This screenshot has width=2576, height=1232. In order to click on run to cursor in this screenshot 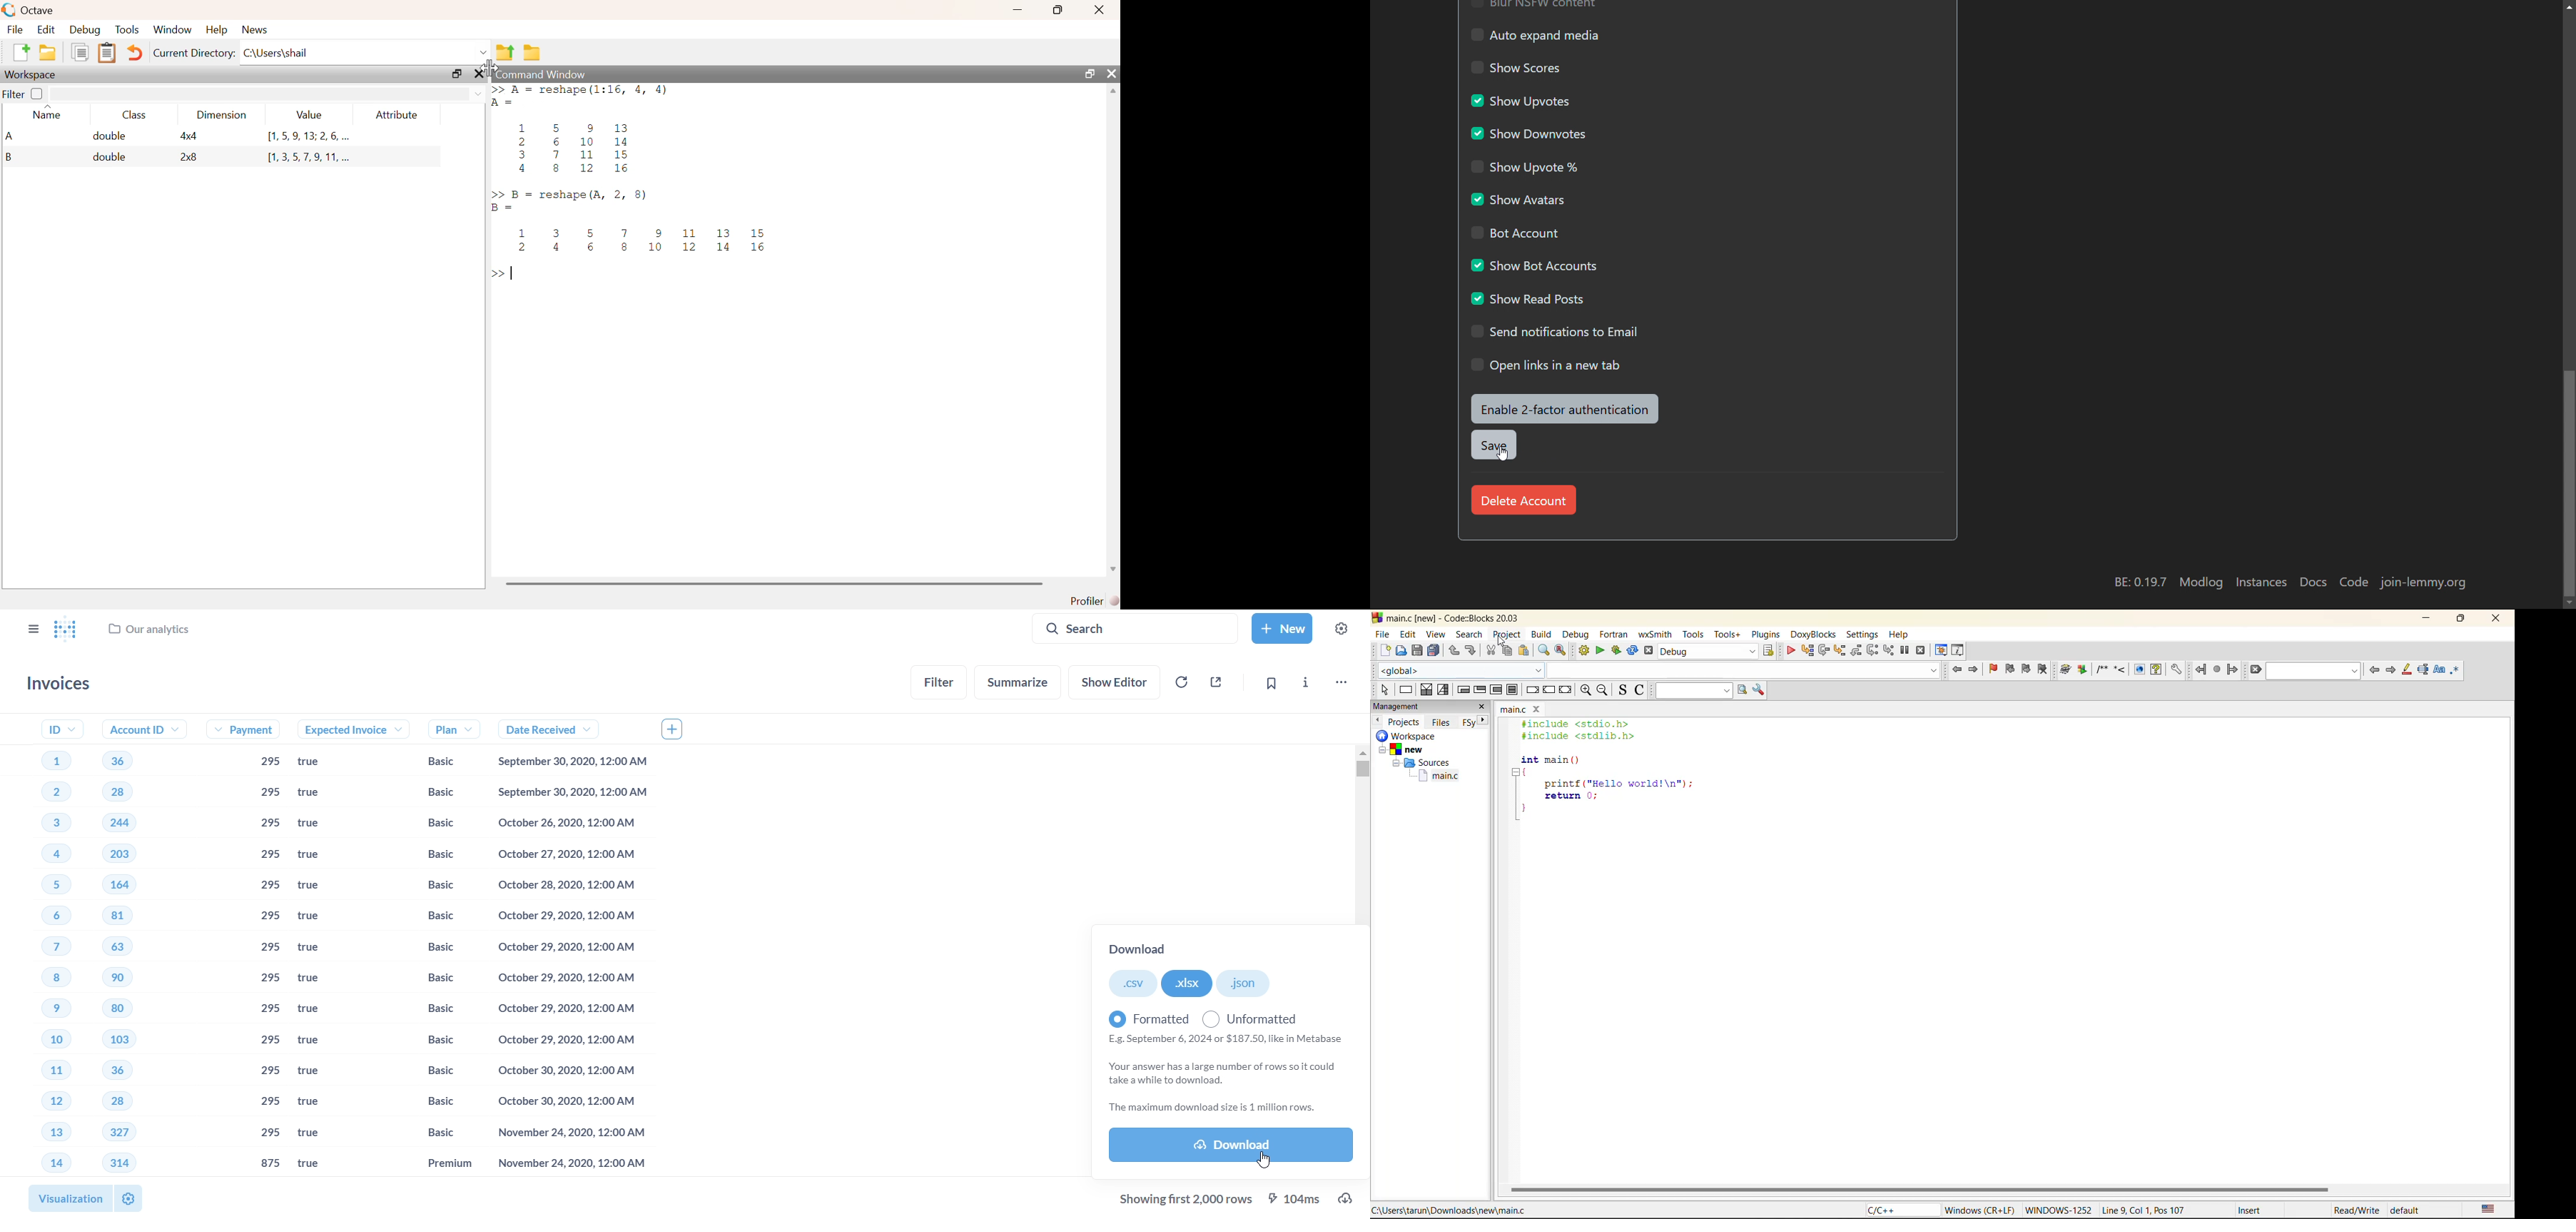, I will do `click(1807, 649)`.